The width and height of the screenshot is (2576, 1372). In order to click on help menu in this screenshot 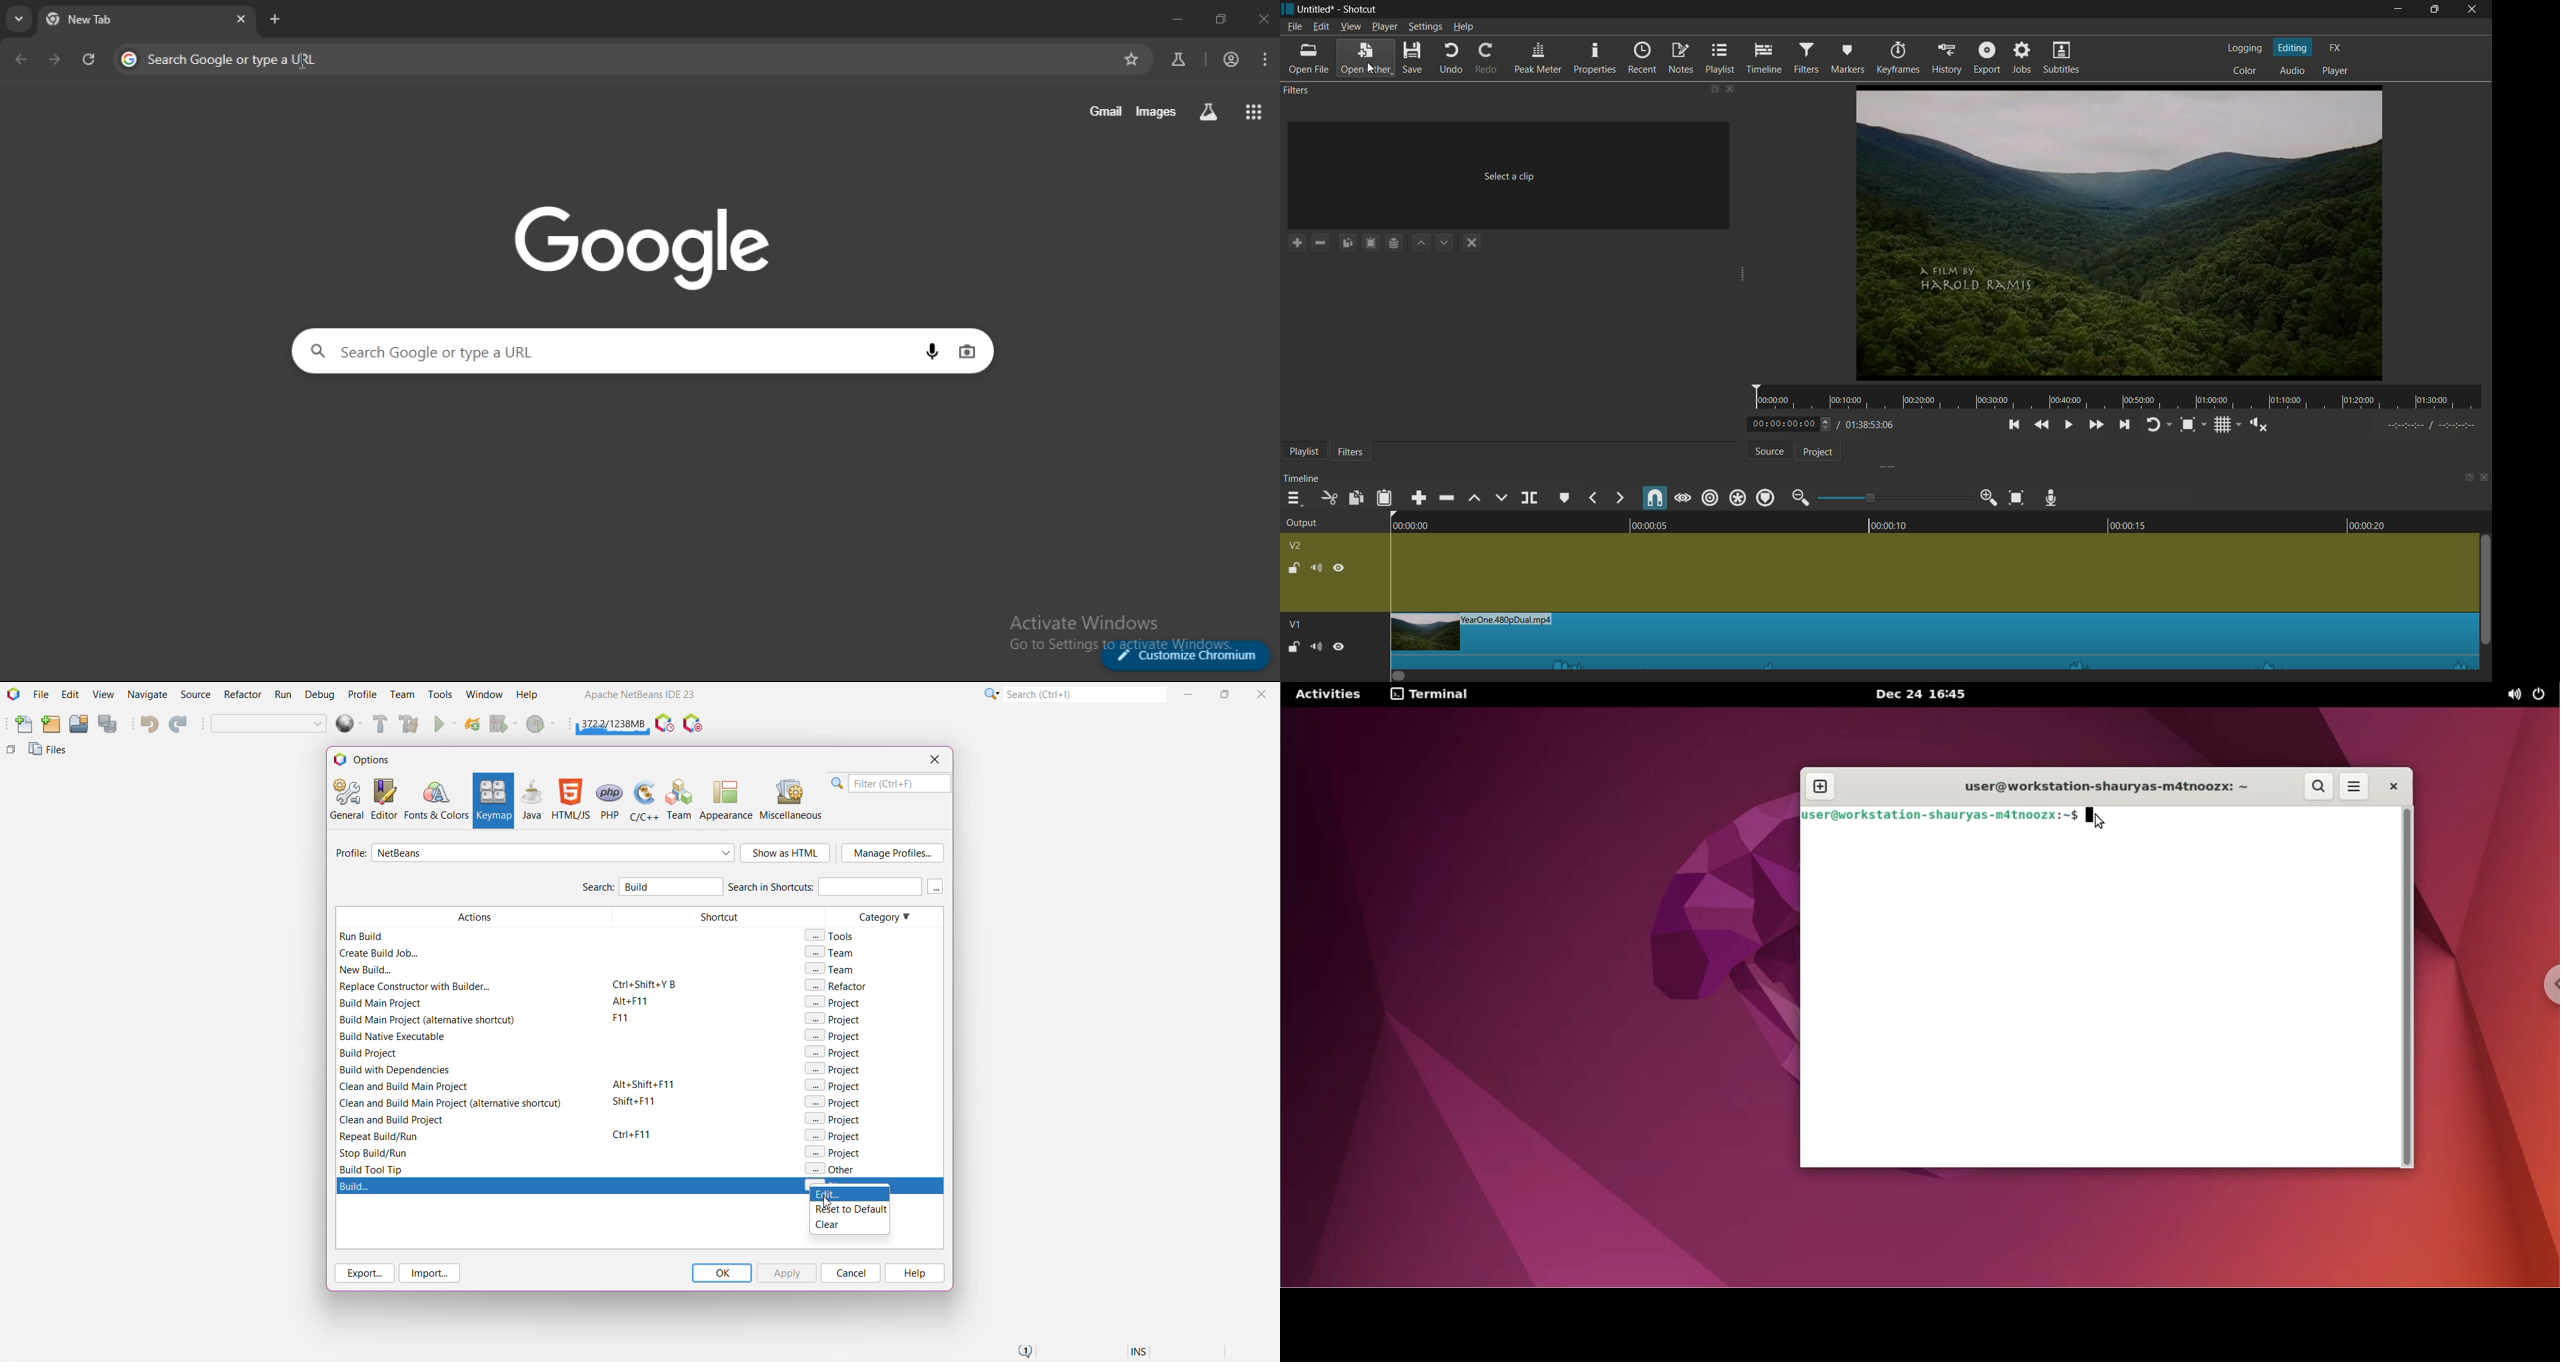, I will do `click(1463, 27)`.